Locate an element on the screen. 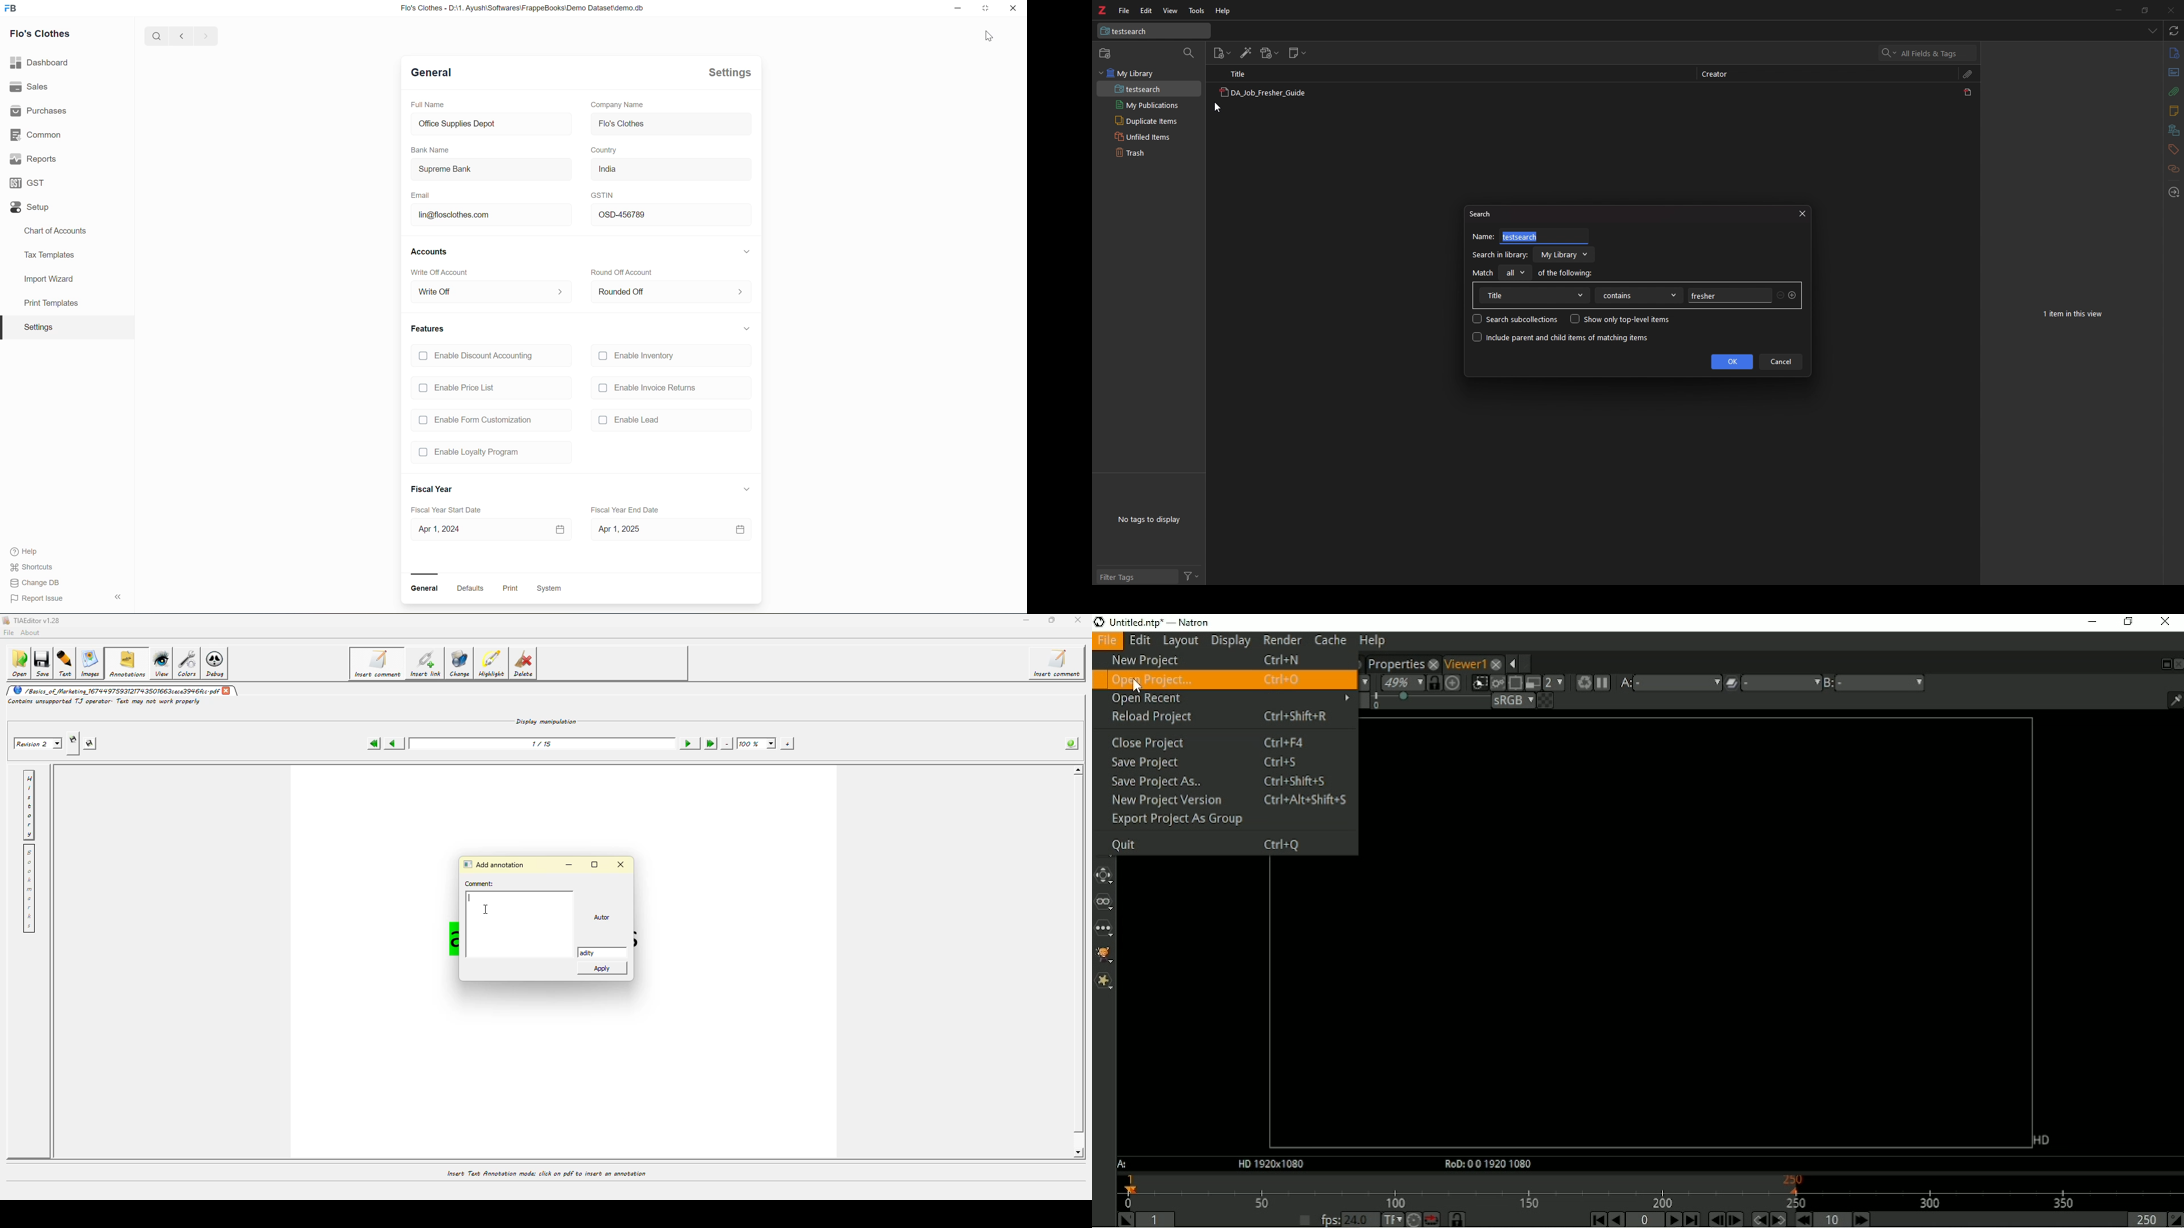  new item is located at coordinates (1223, 53).